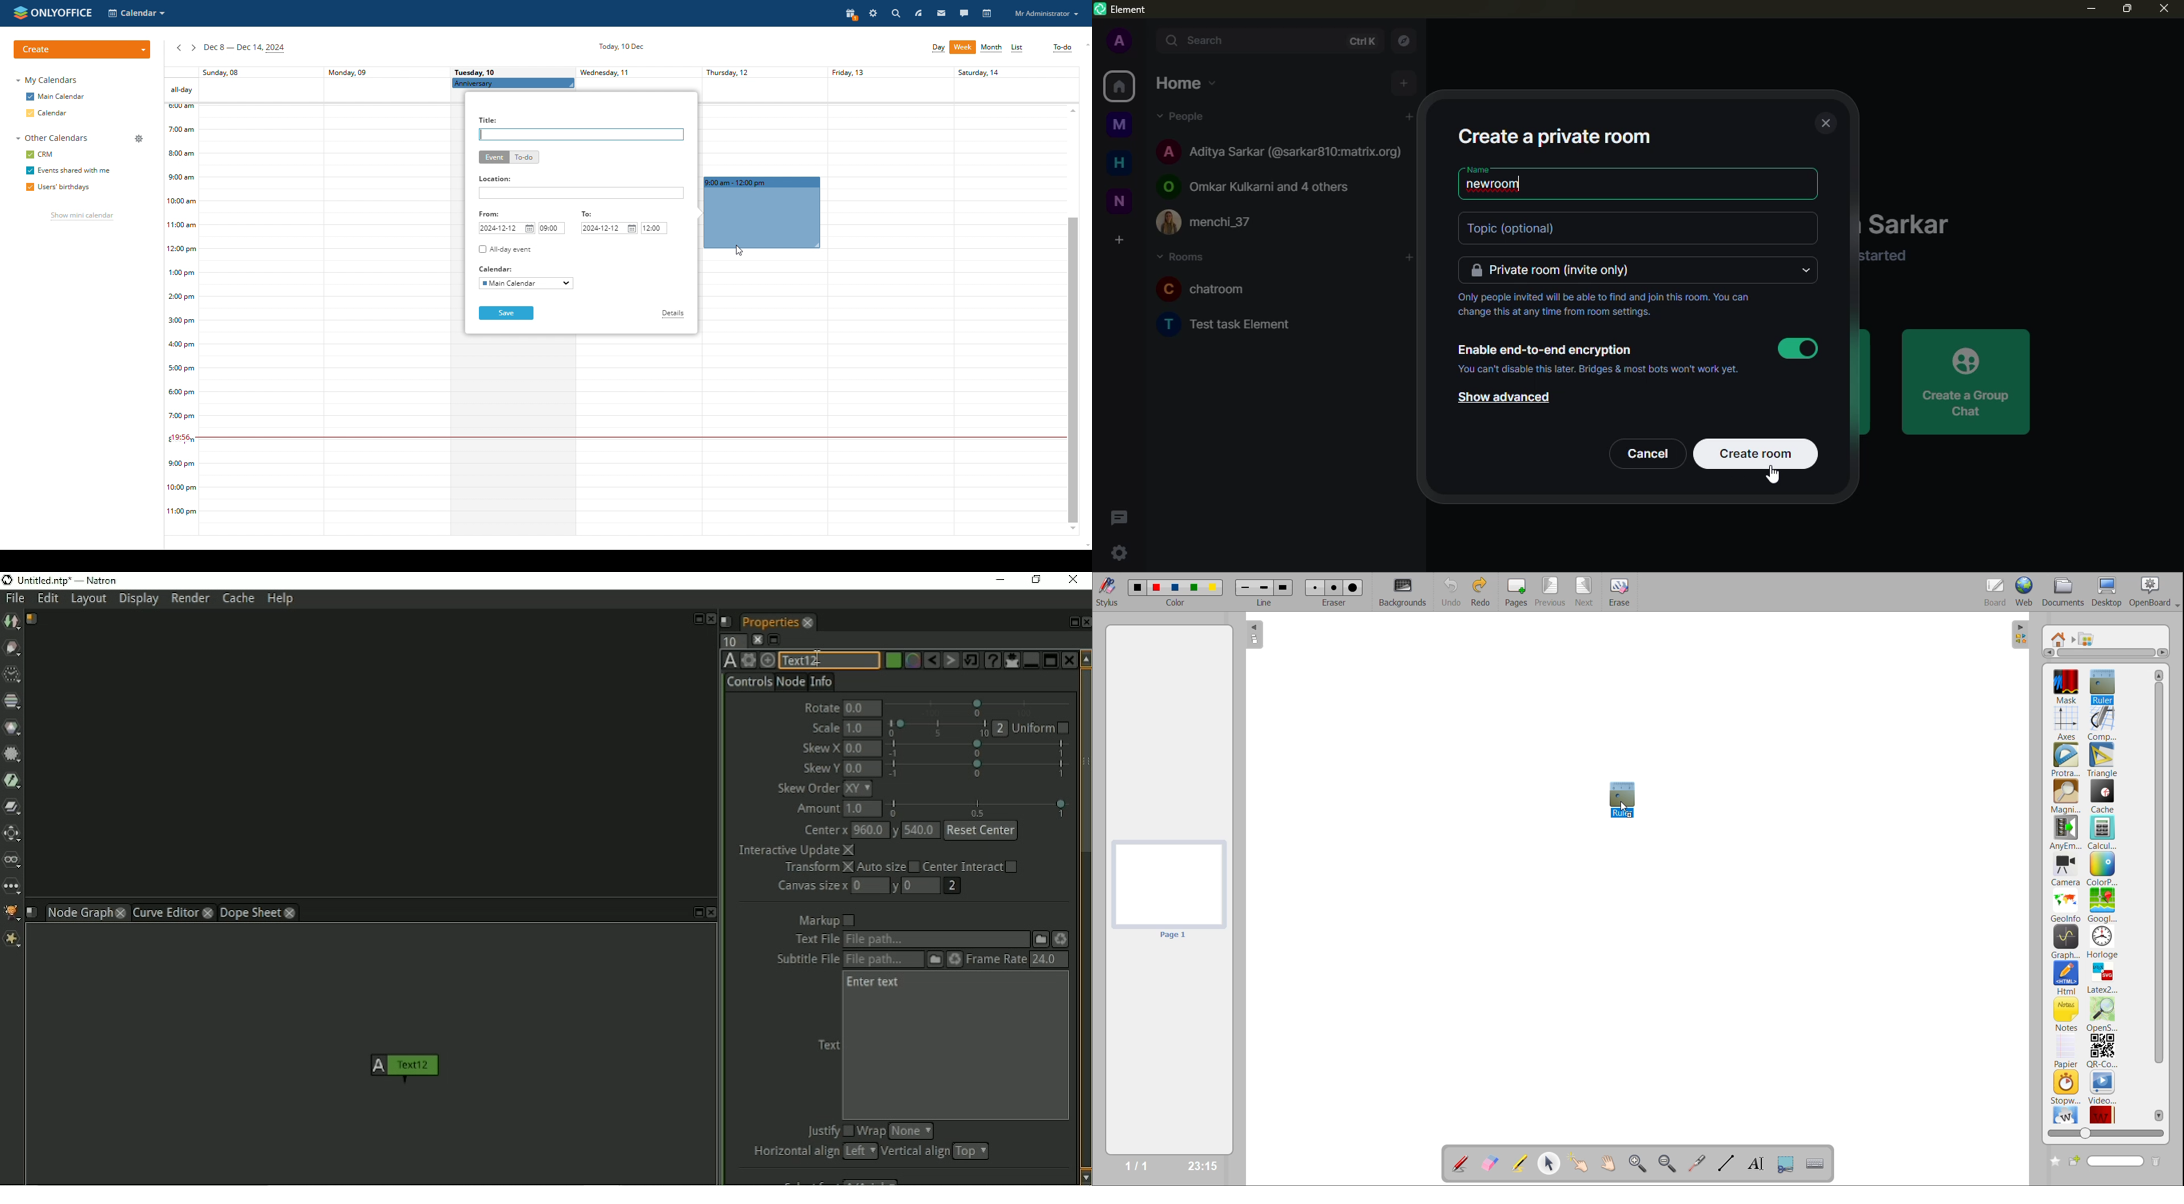  Describe the element at coordinates (1122, 42) in the screenshot. I see `profile` at that location.